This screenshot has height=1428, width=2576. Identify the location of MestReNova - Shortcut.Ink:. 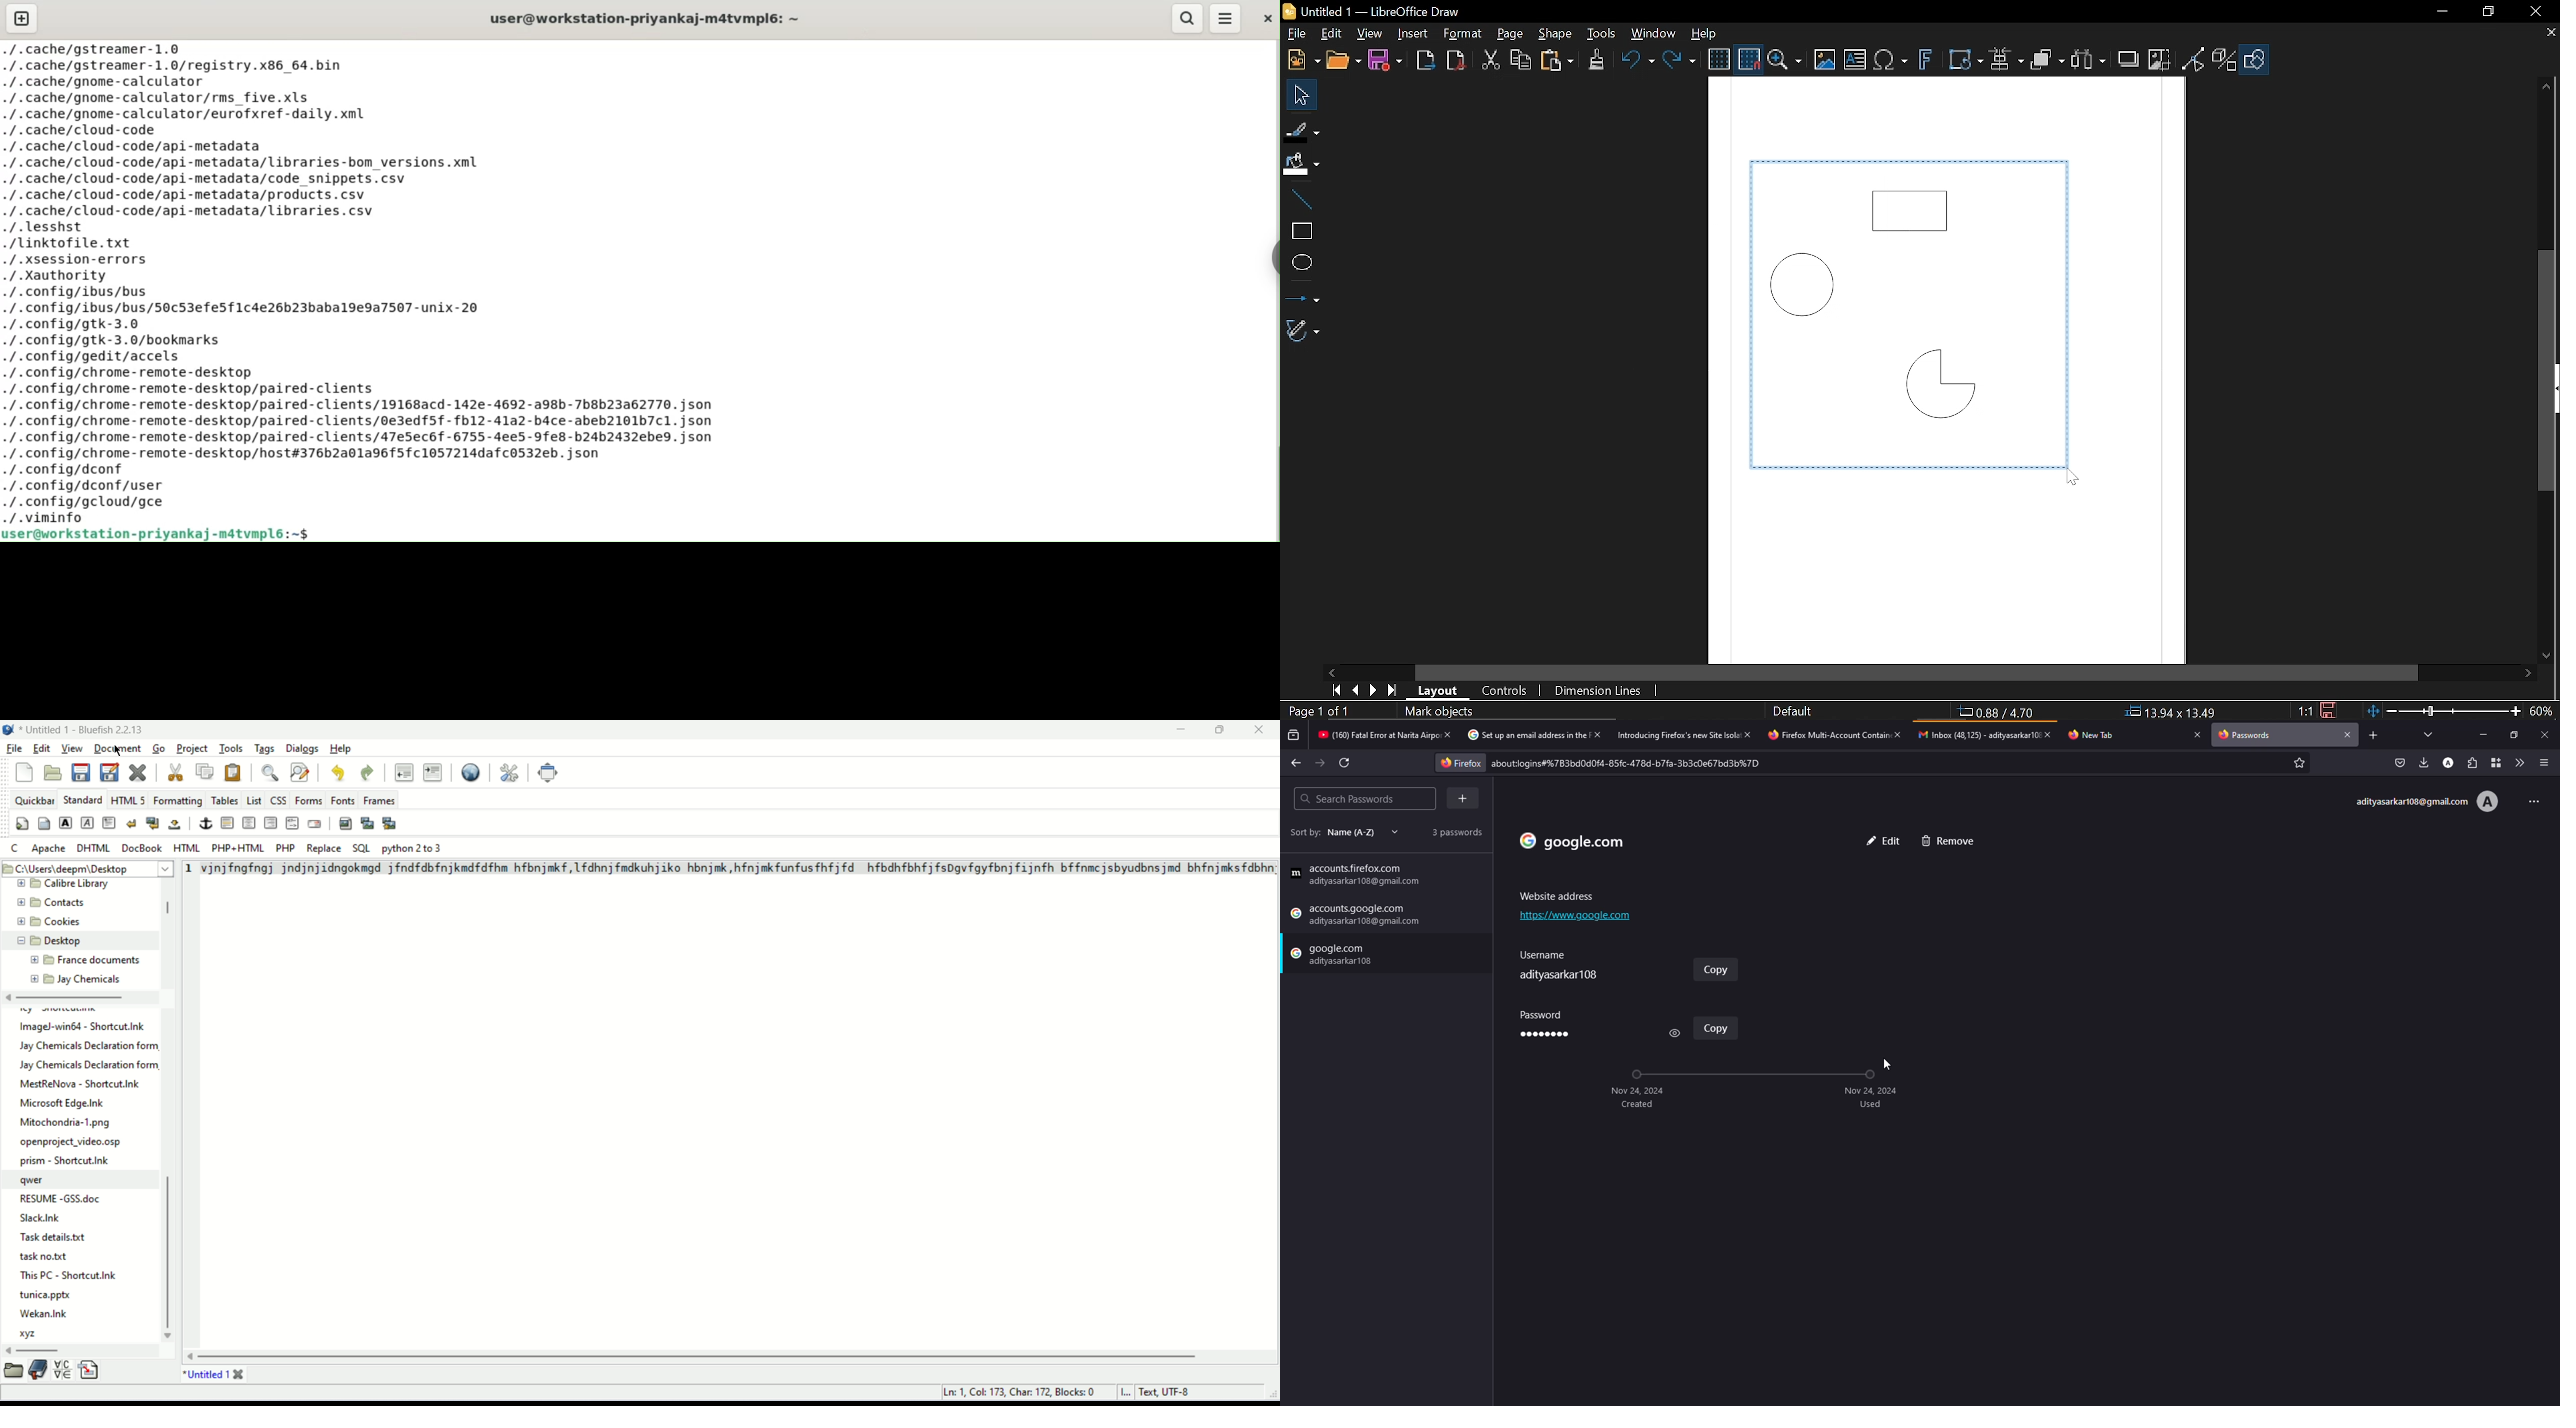
(81, 1084).